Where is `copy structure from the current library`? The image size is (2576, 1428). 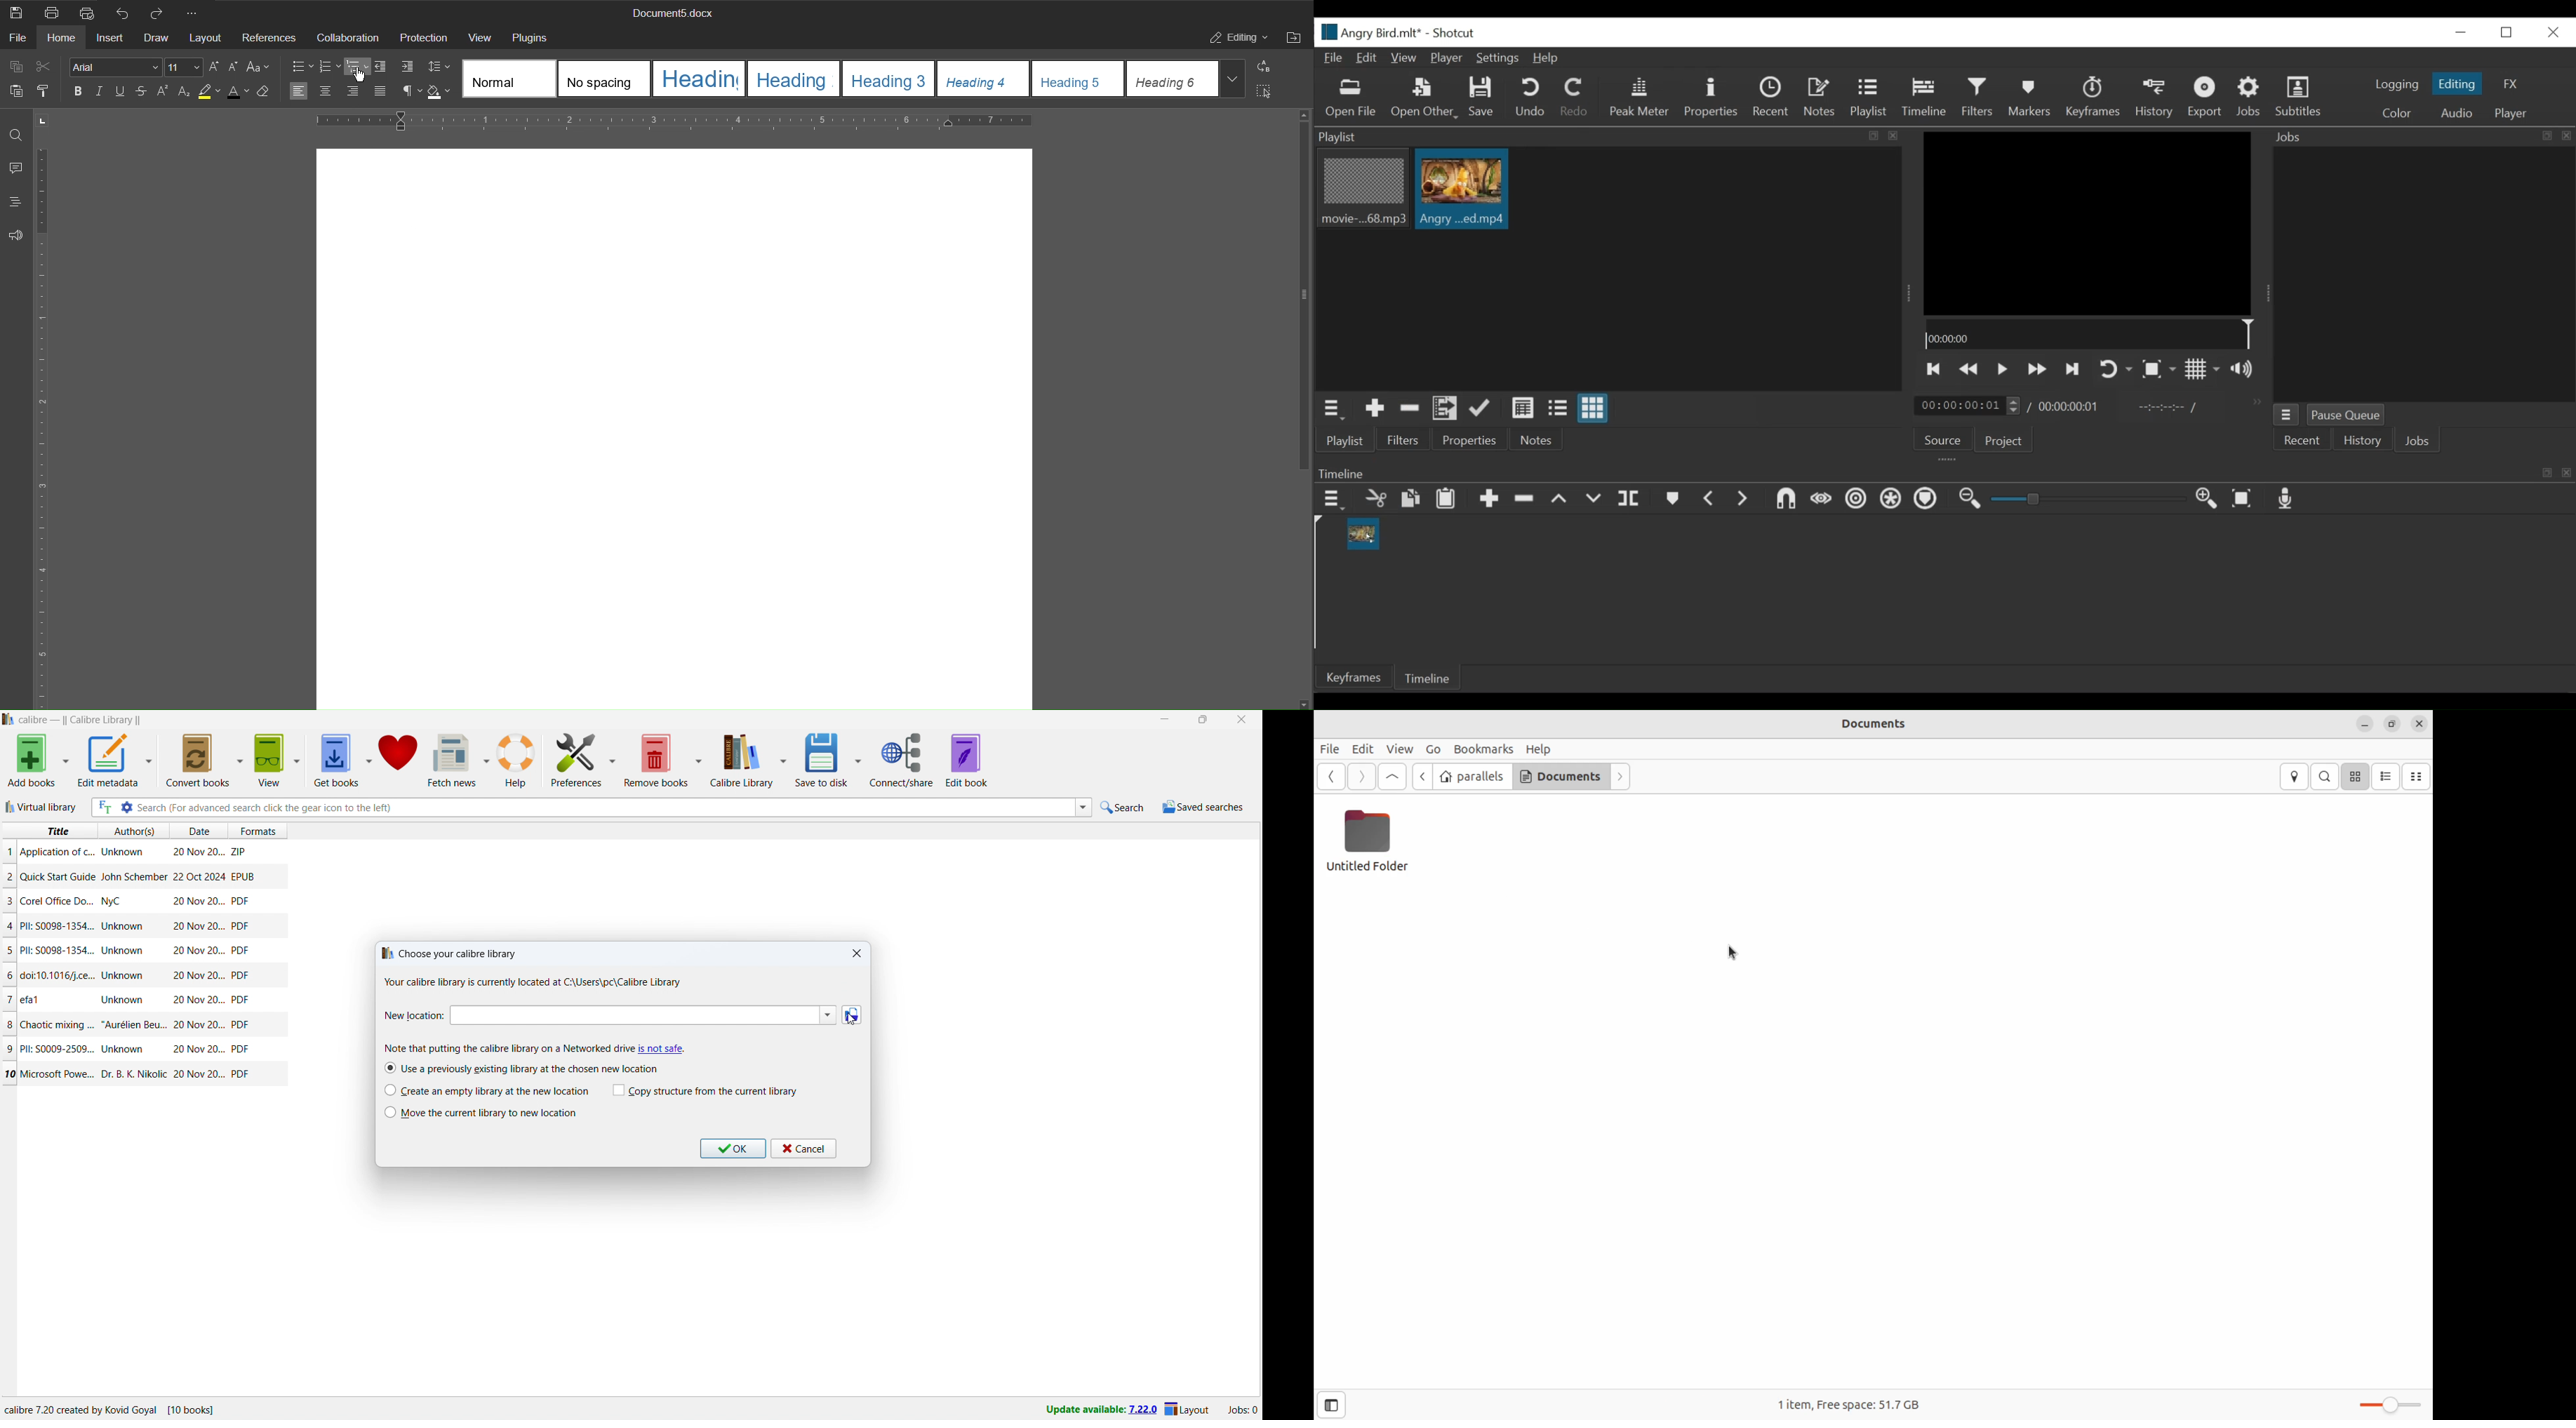
copy structure from the current library is located at coordinates (706, 1091).